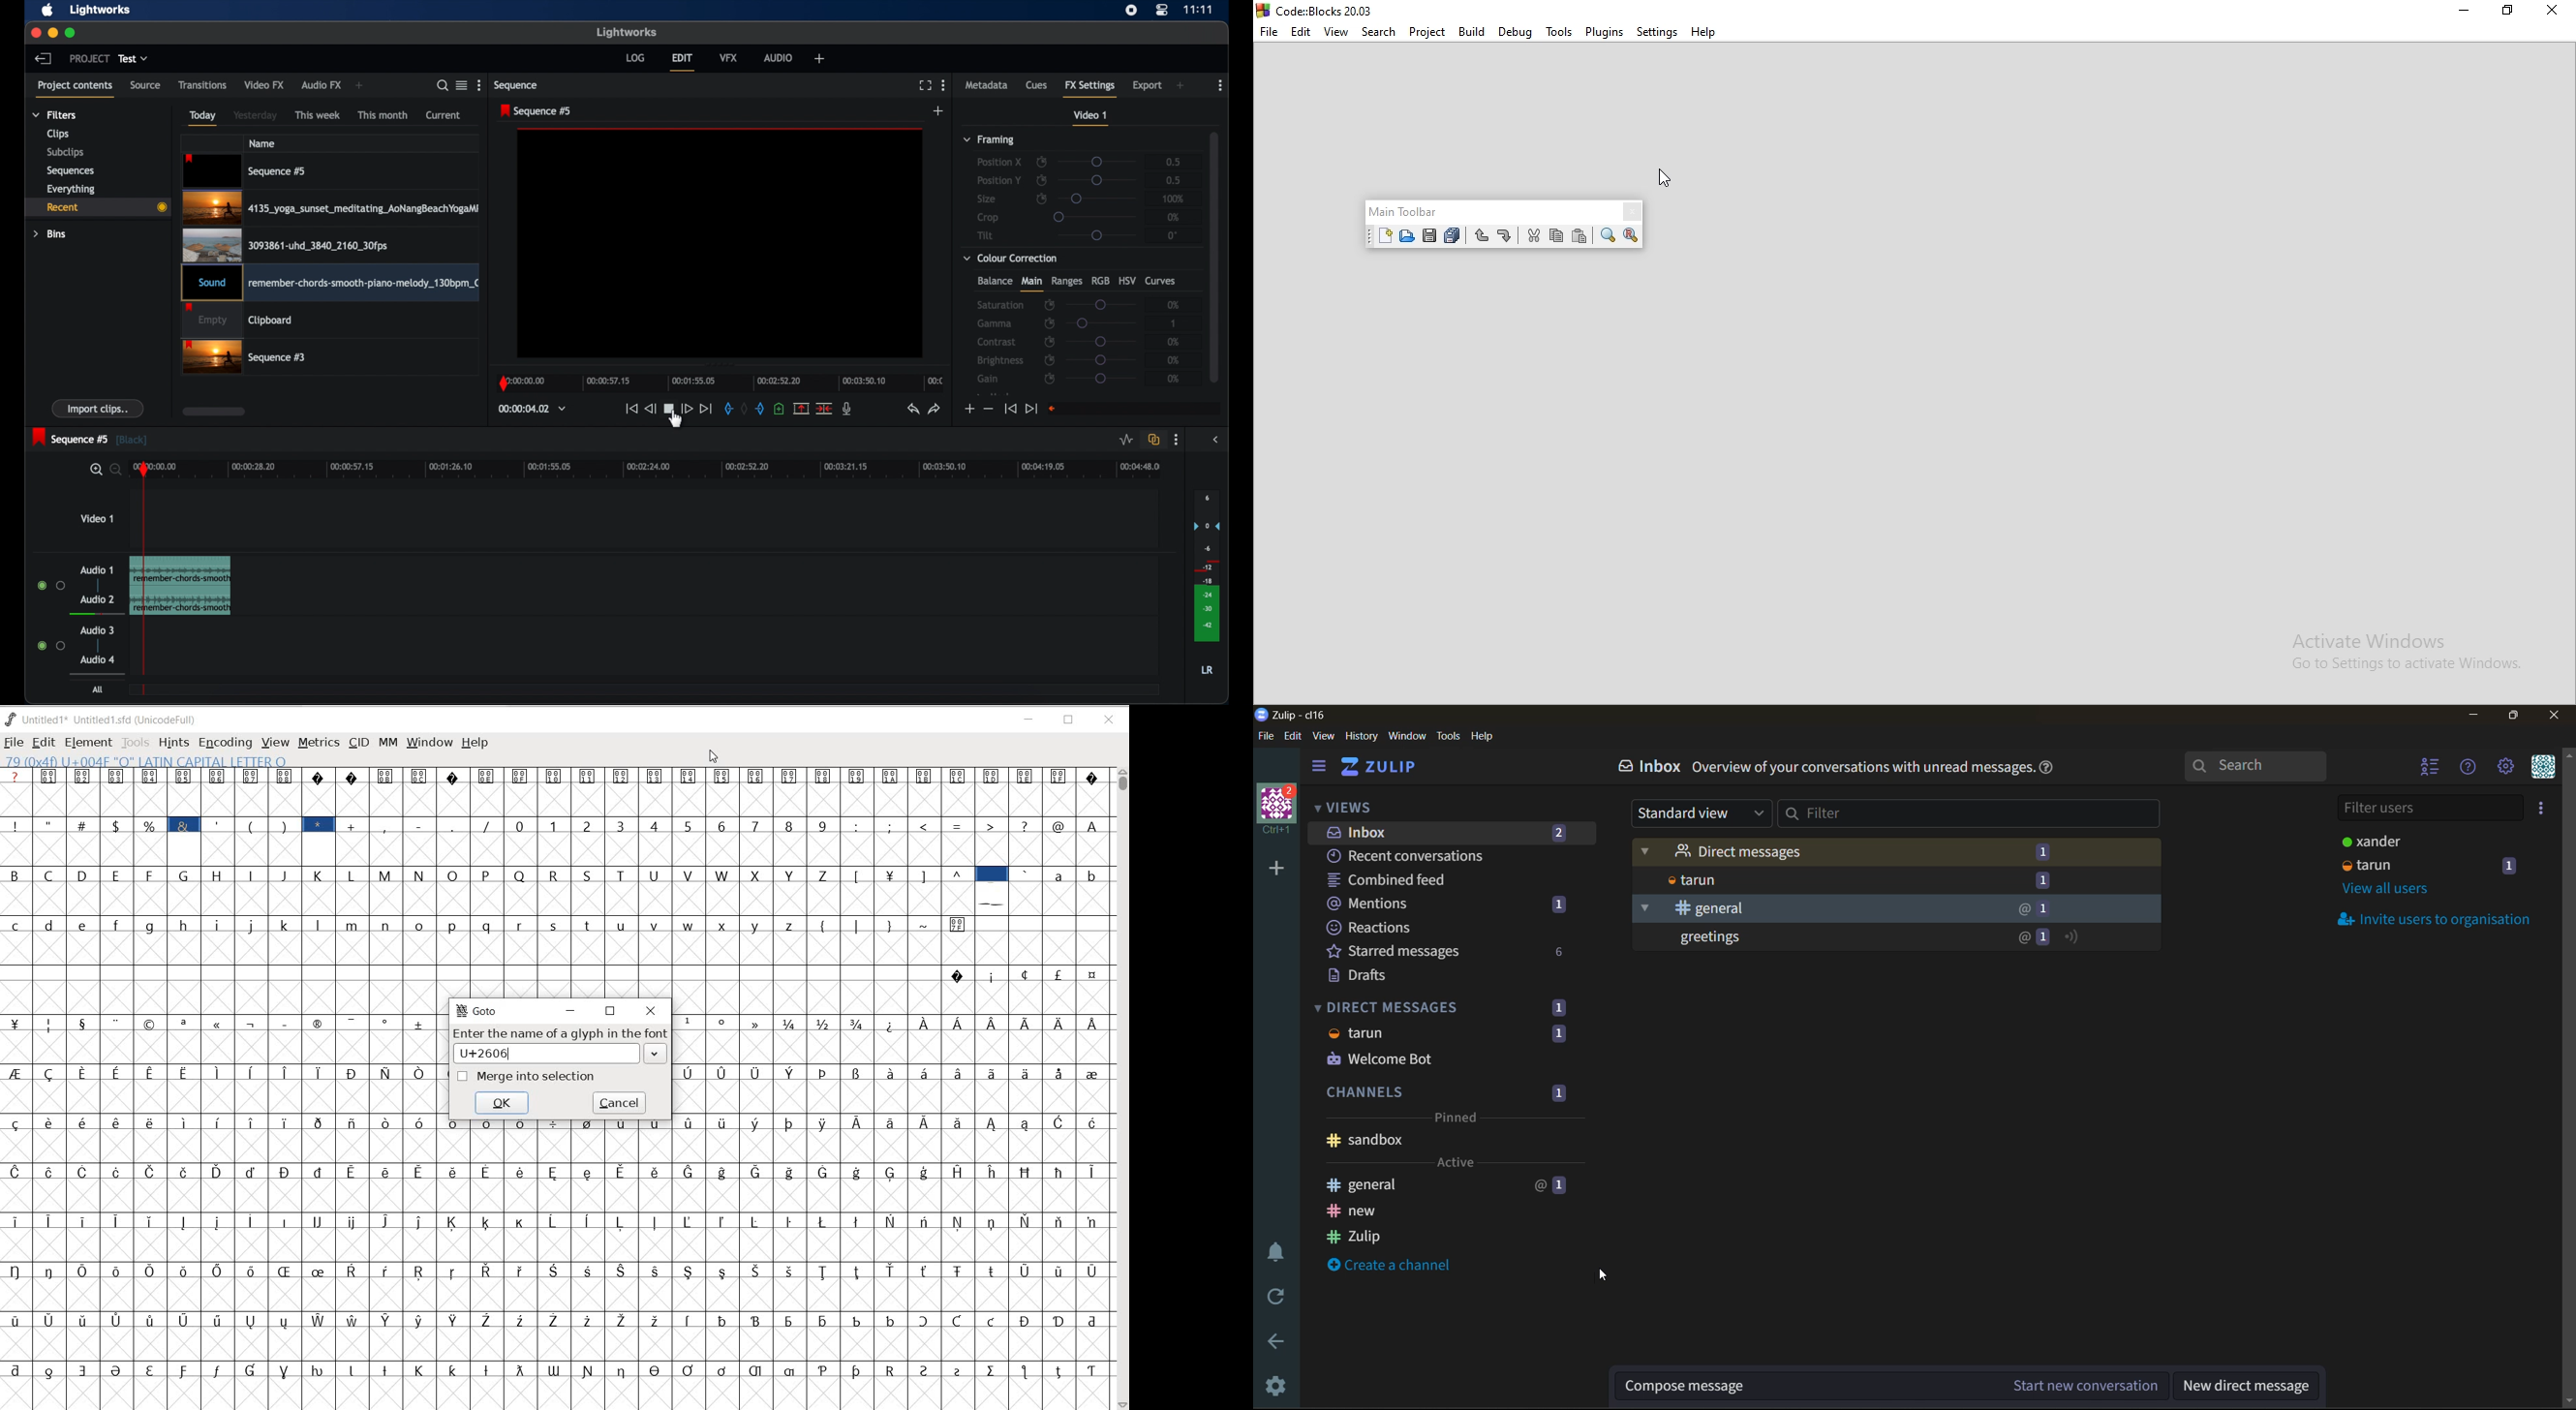 Image resolution: width=2576 pixels, height=1428 pixels. I want to click on inbox, so click(1451, 831).